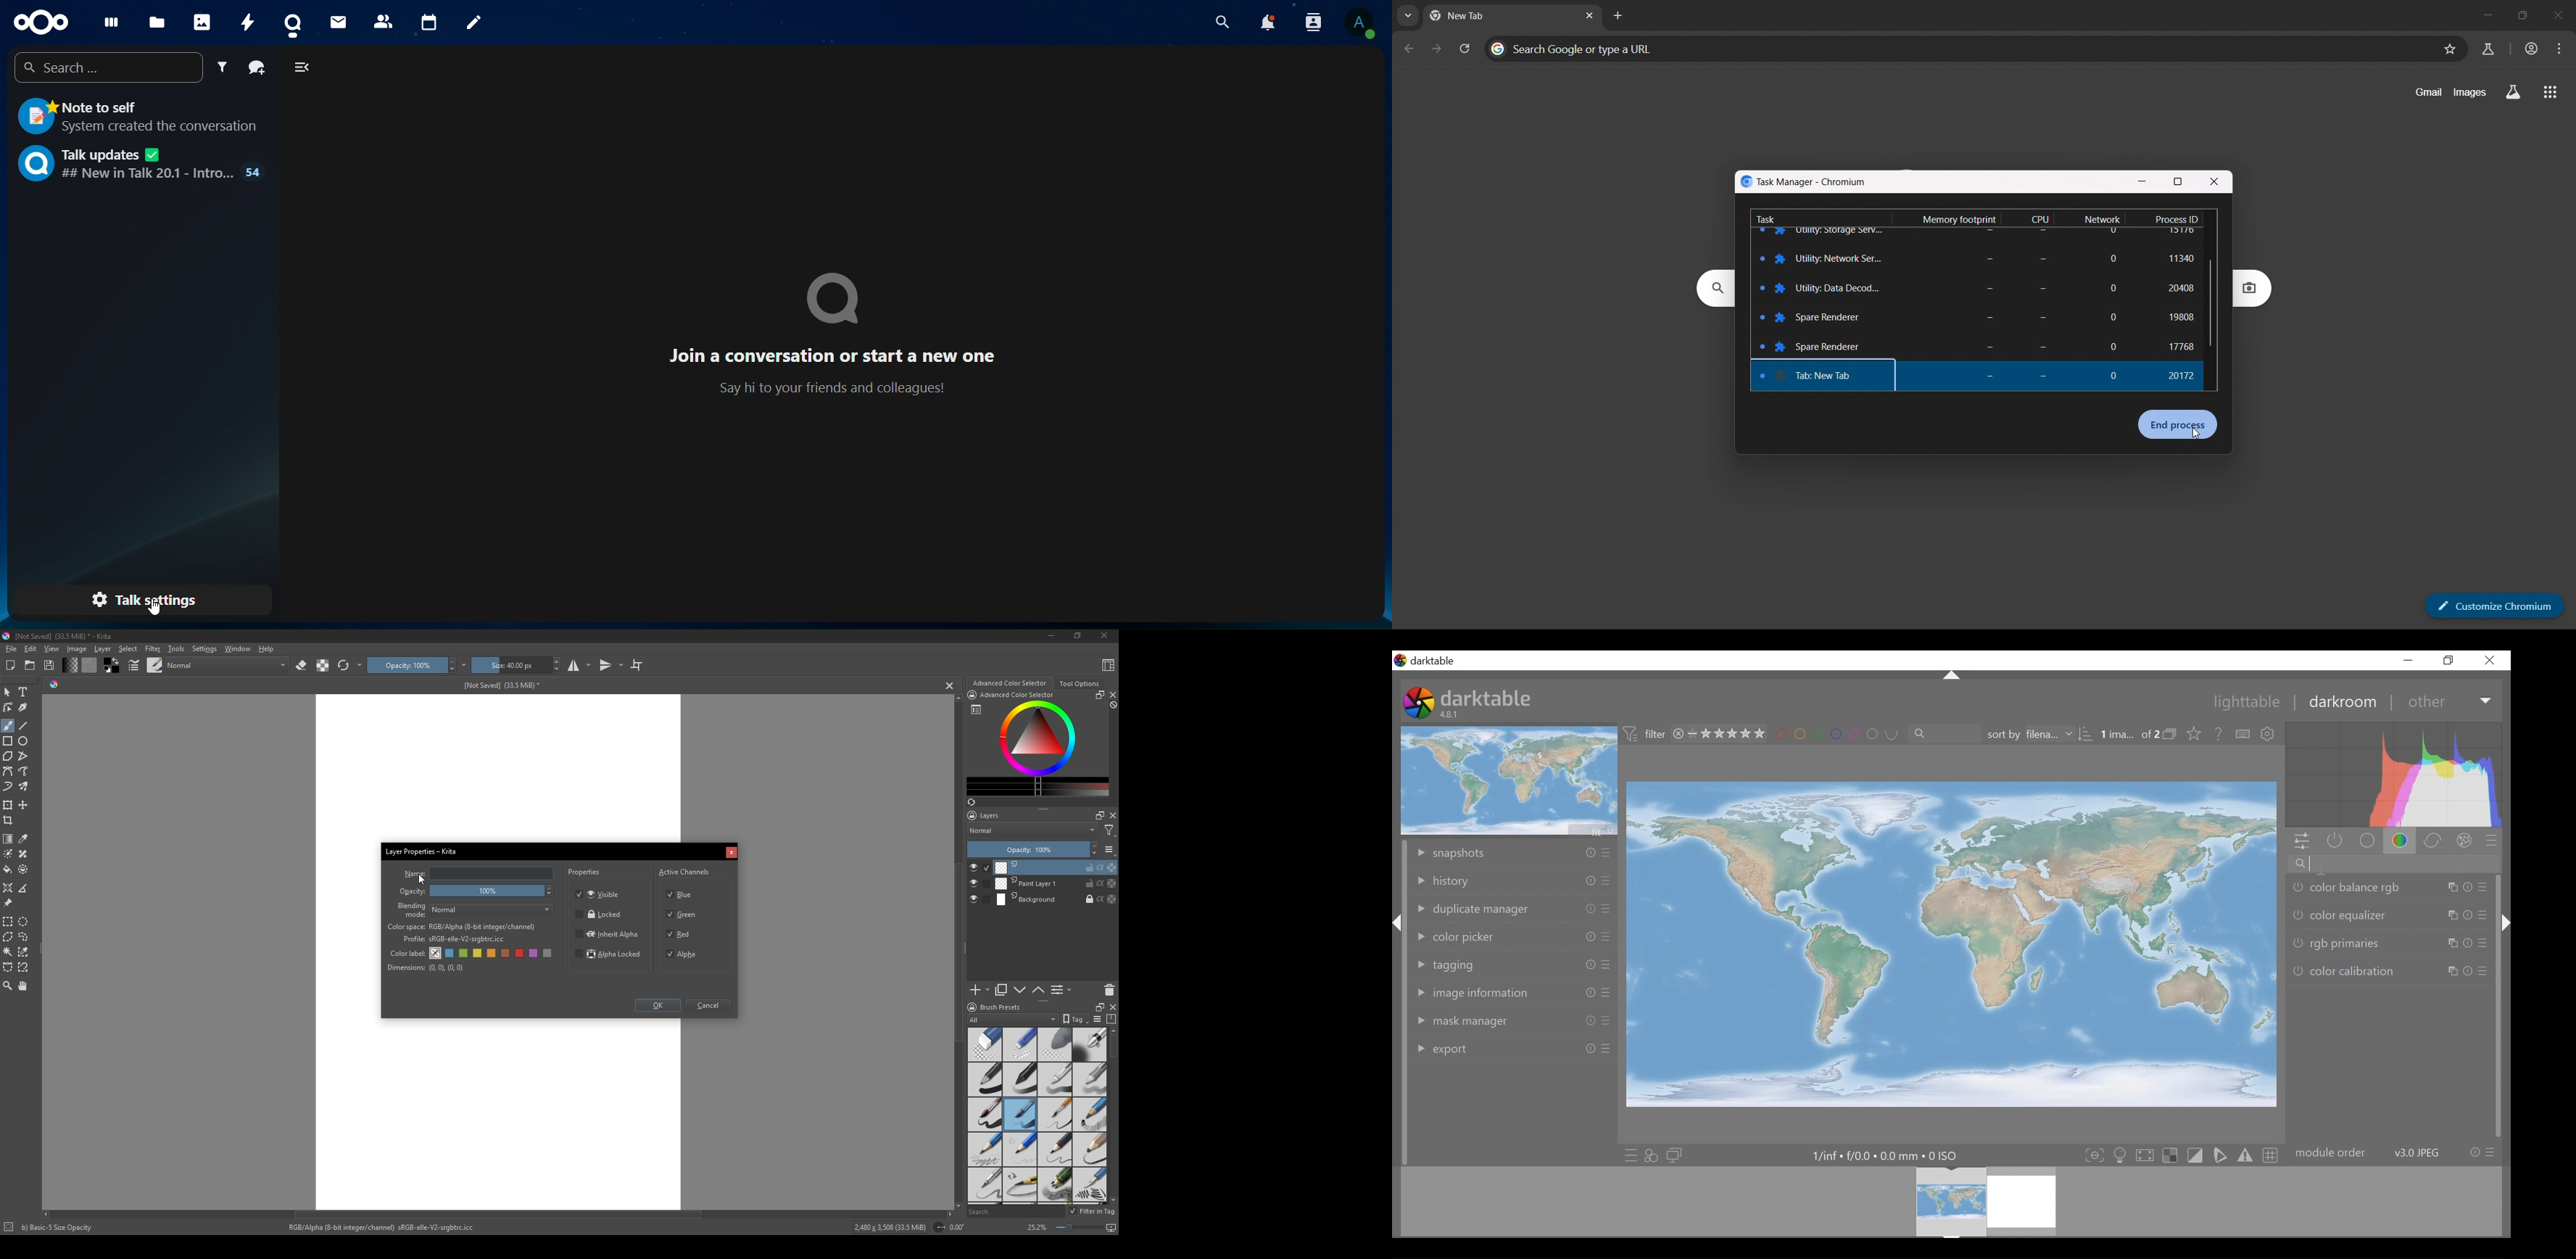 Image resolution: width=2576 pixels, height=1260 pixels. What do you see at coordinates (141, 162) in the screenshot?
I see `talk updates ## New in talk 20.1 - intro ...54` at bounding box center [141, 162].